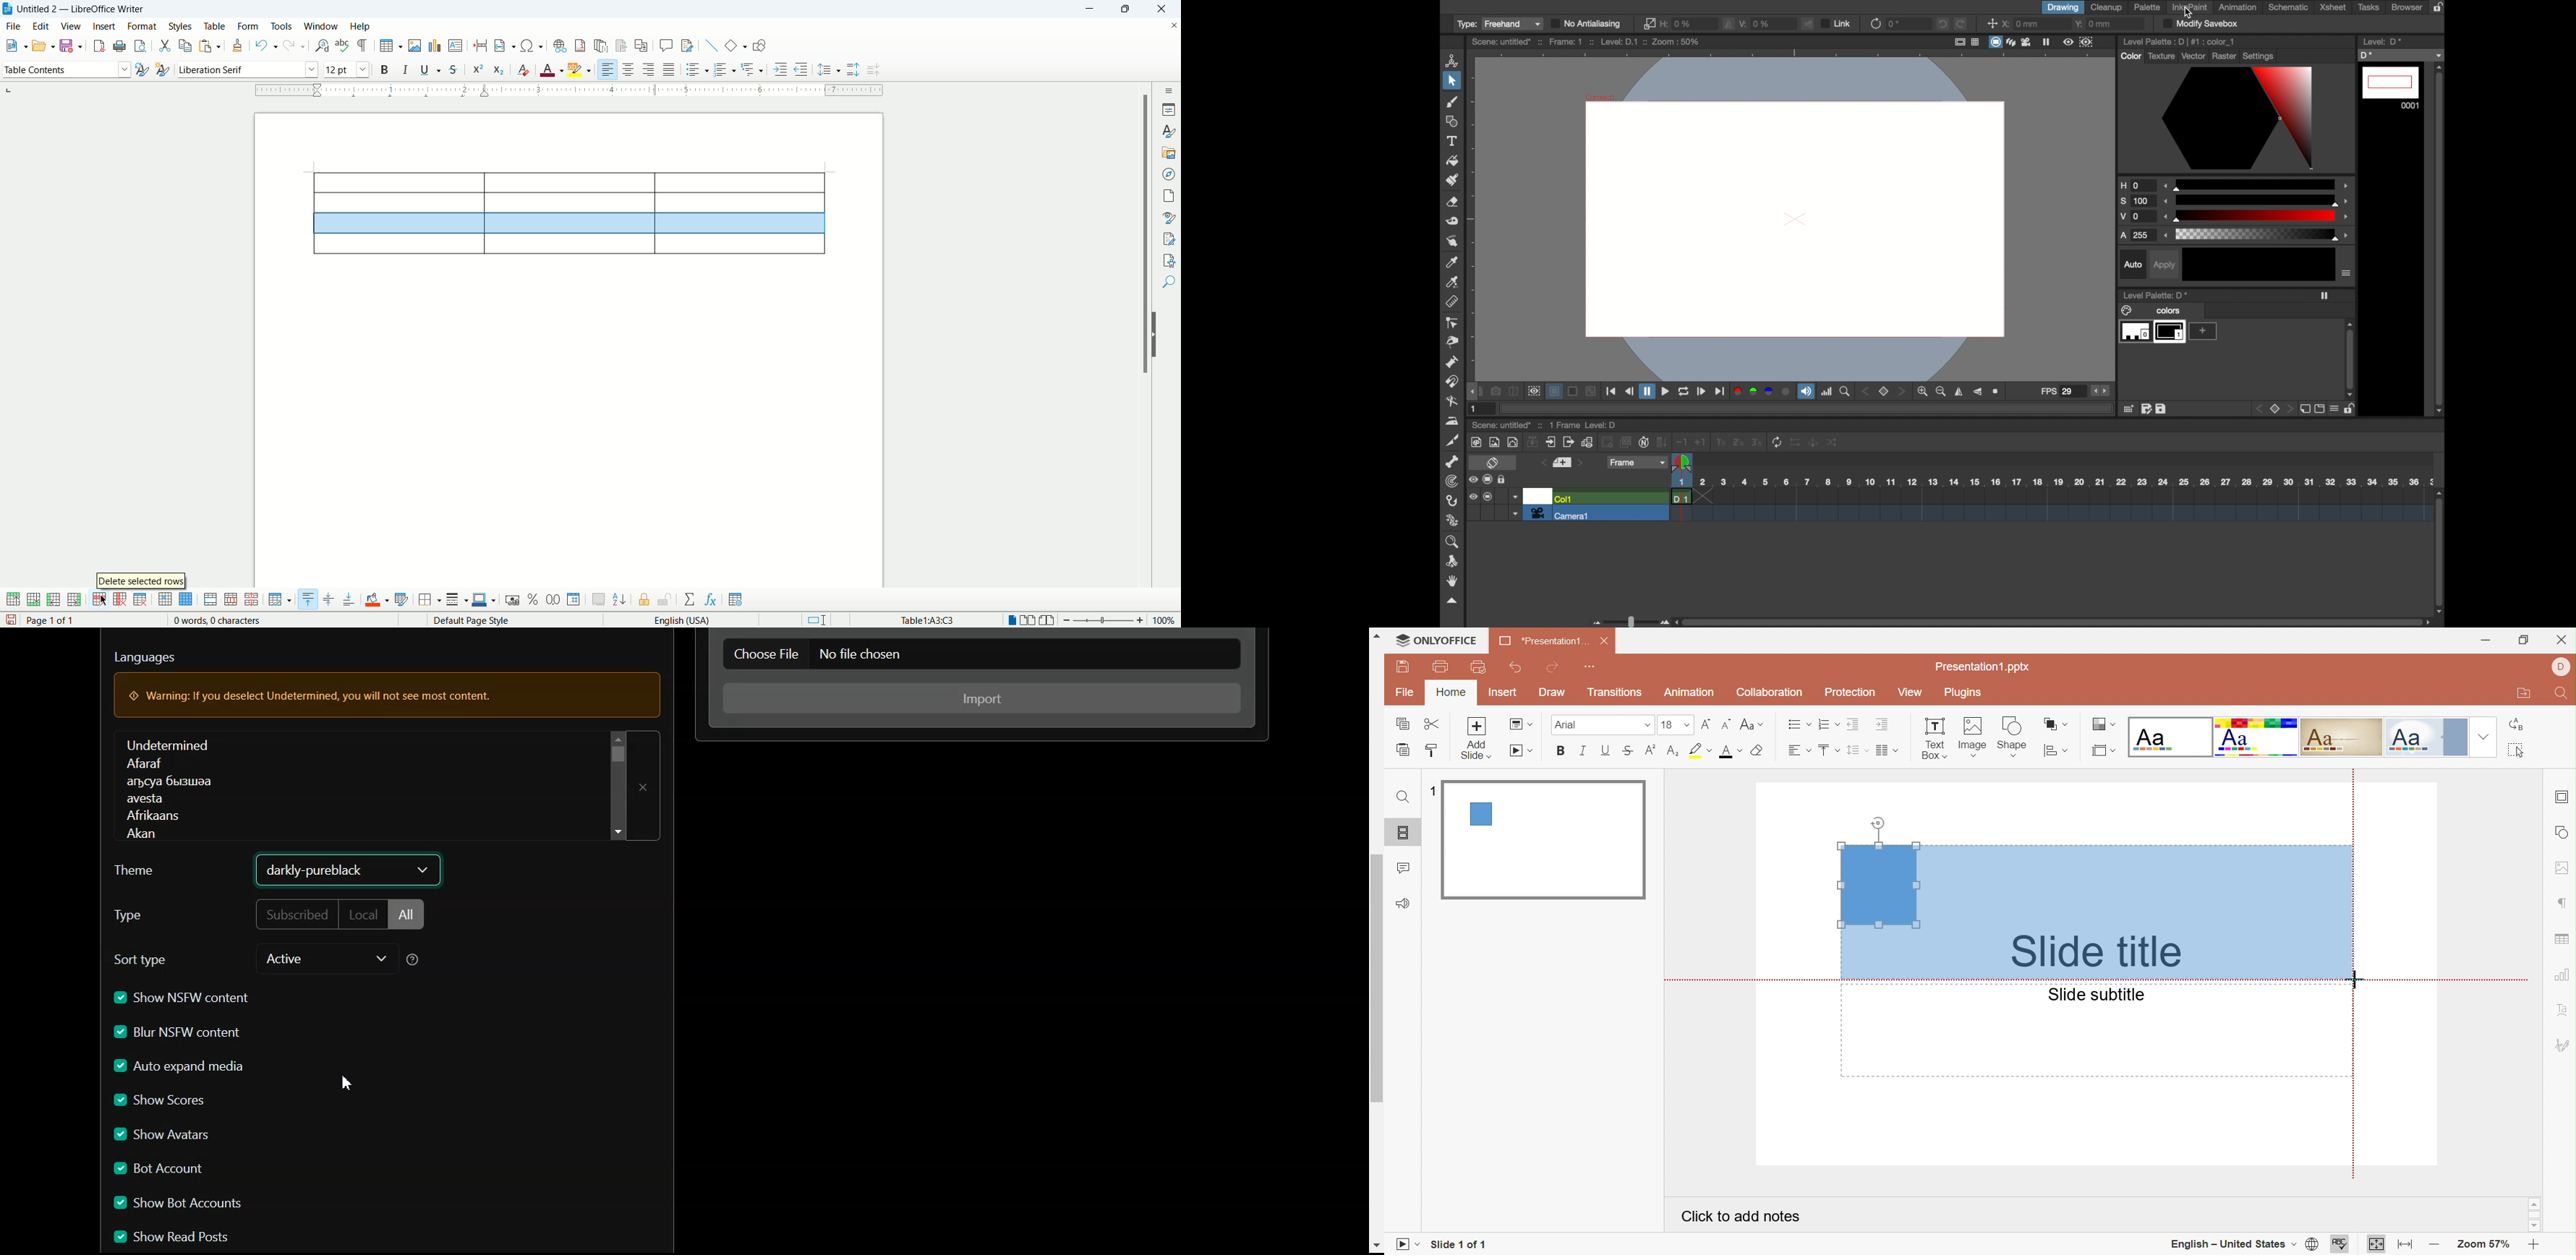  I want to click on Import, so click(984, 698).